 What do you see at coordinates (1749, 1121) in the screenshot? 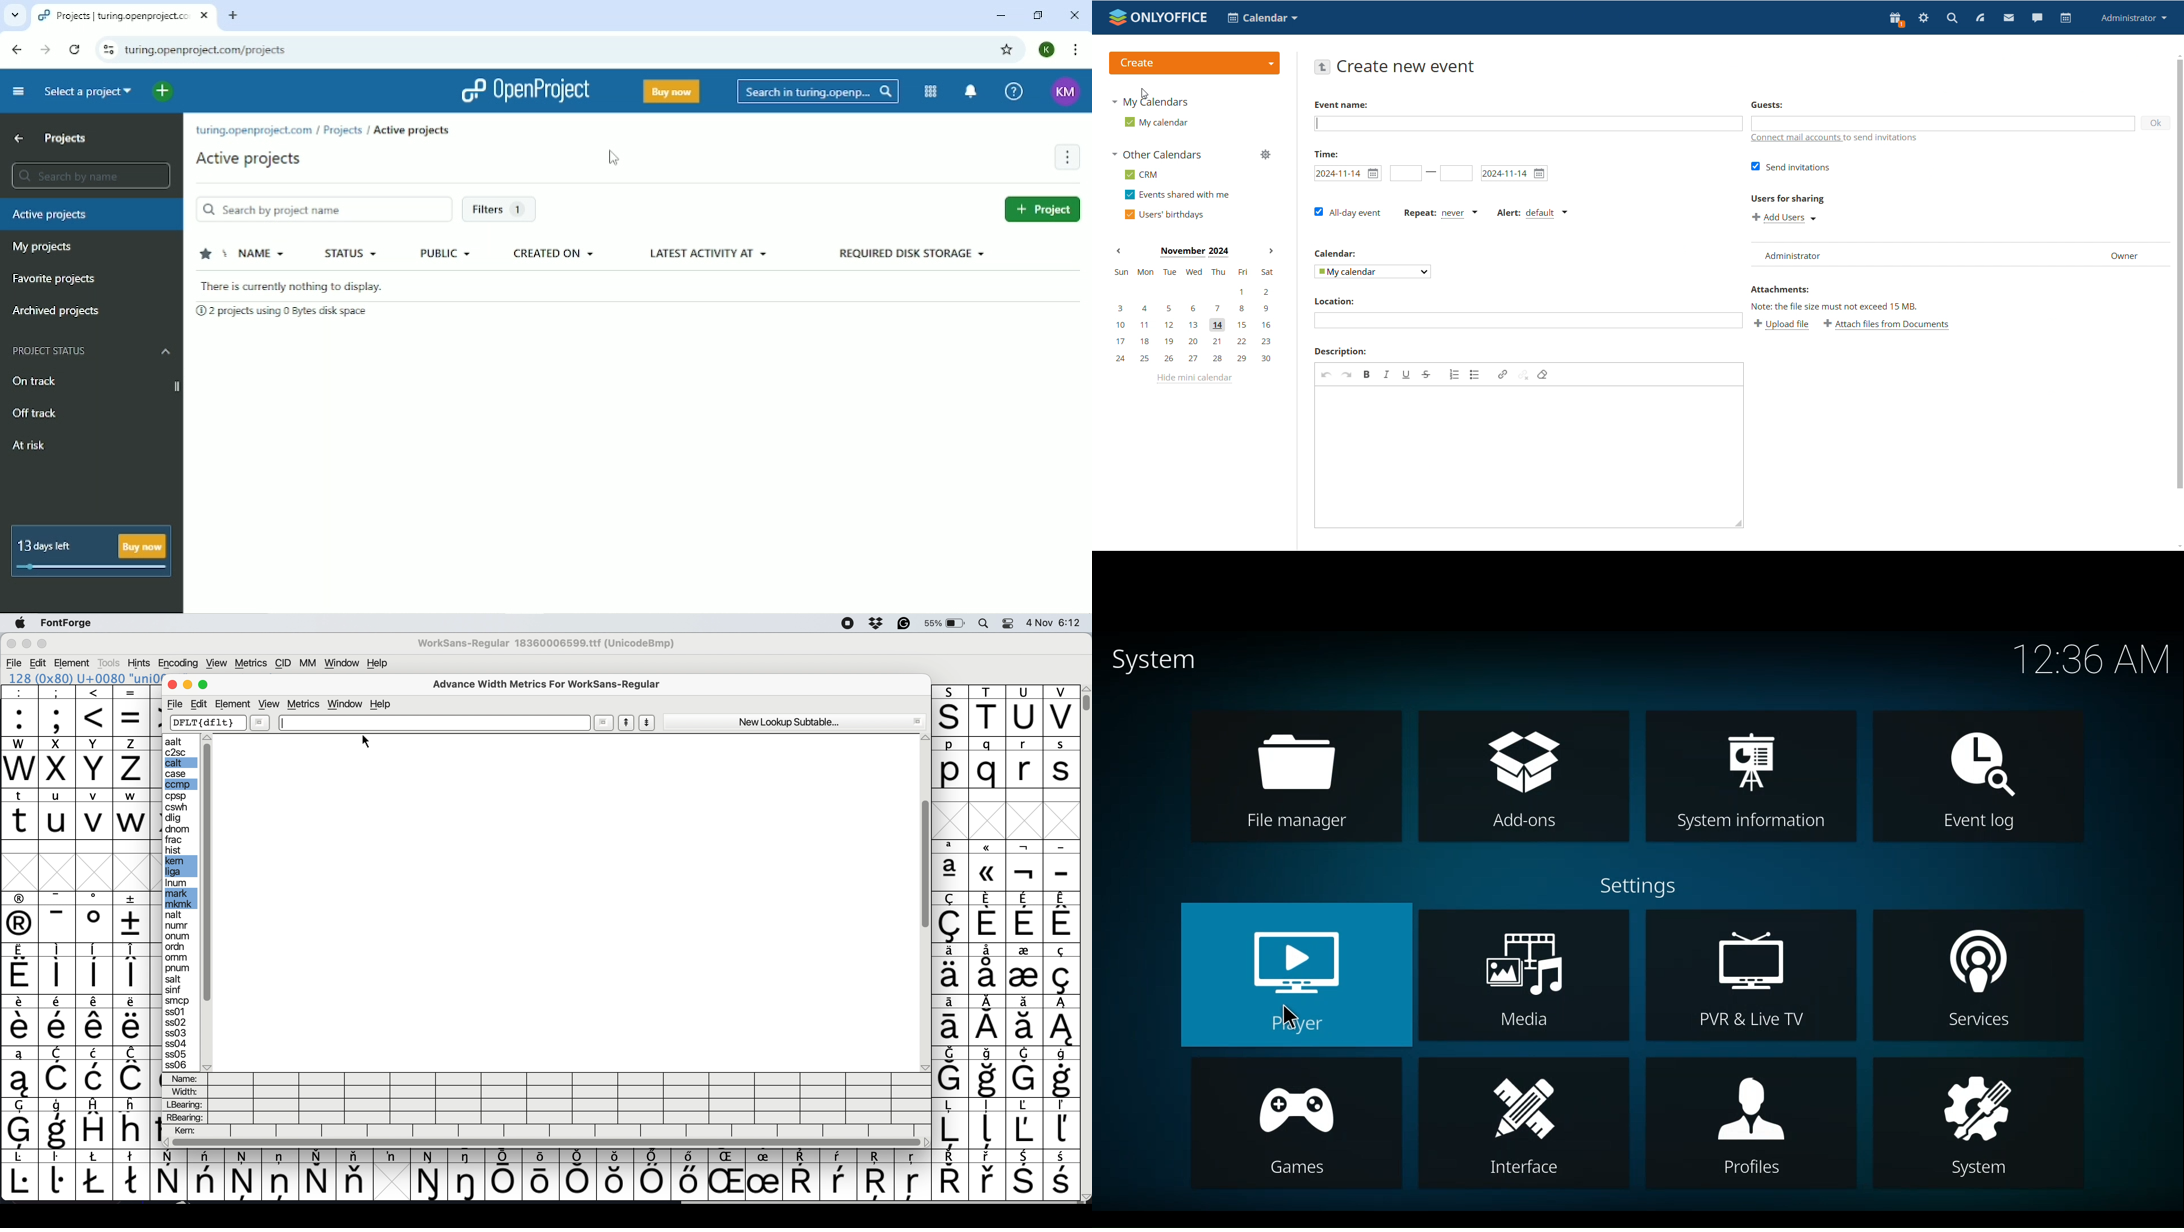
I see `Profile` at bounding box center [1749, 1121].